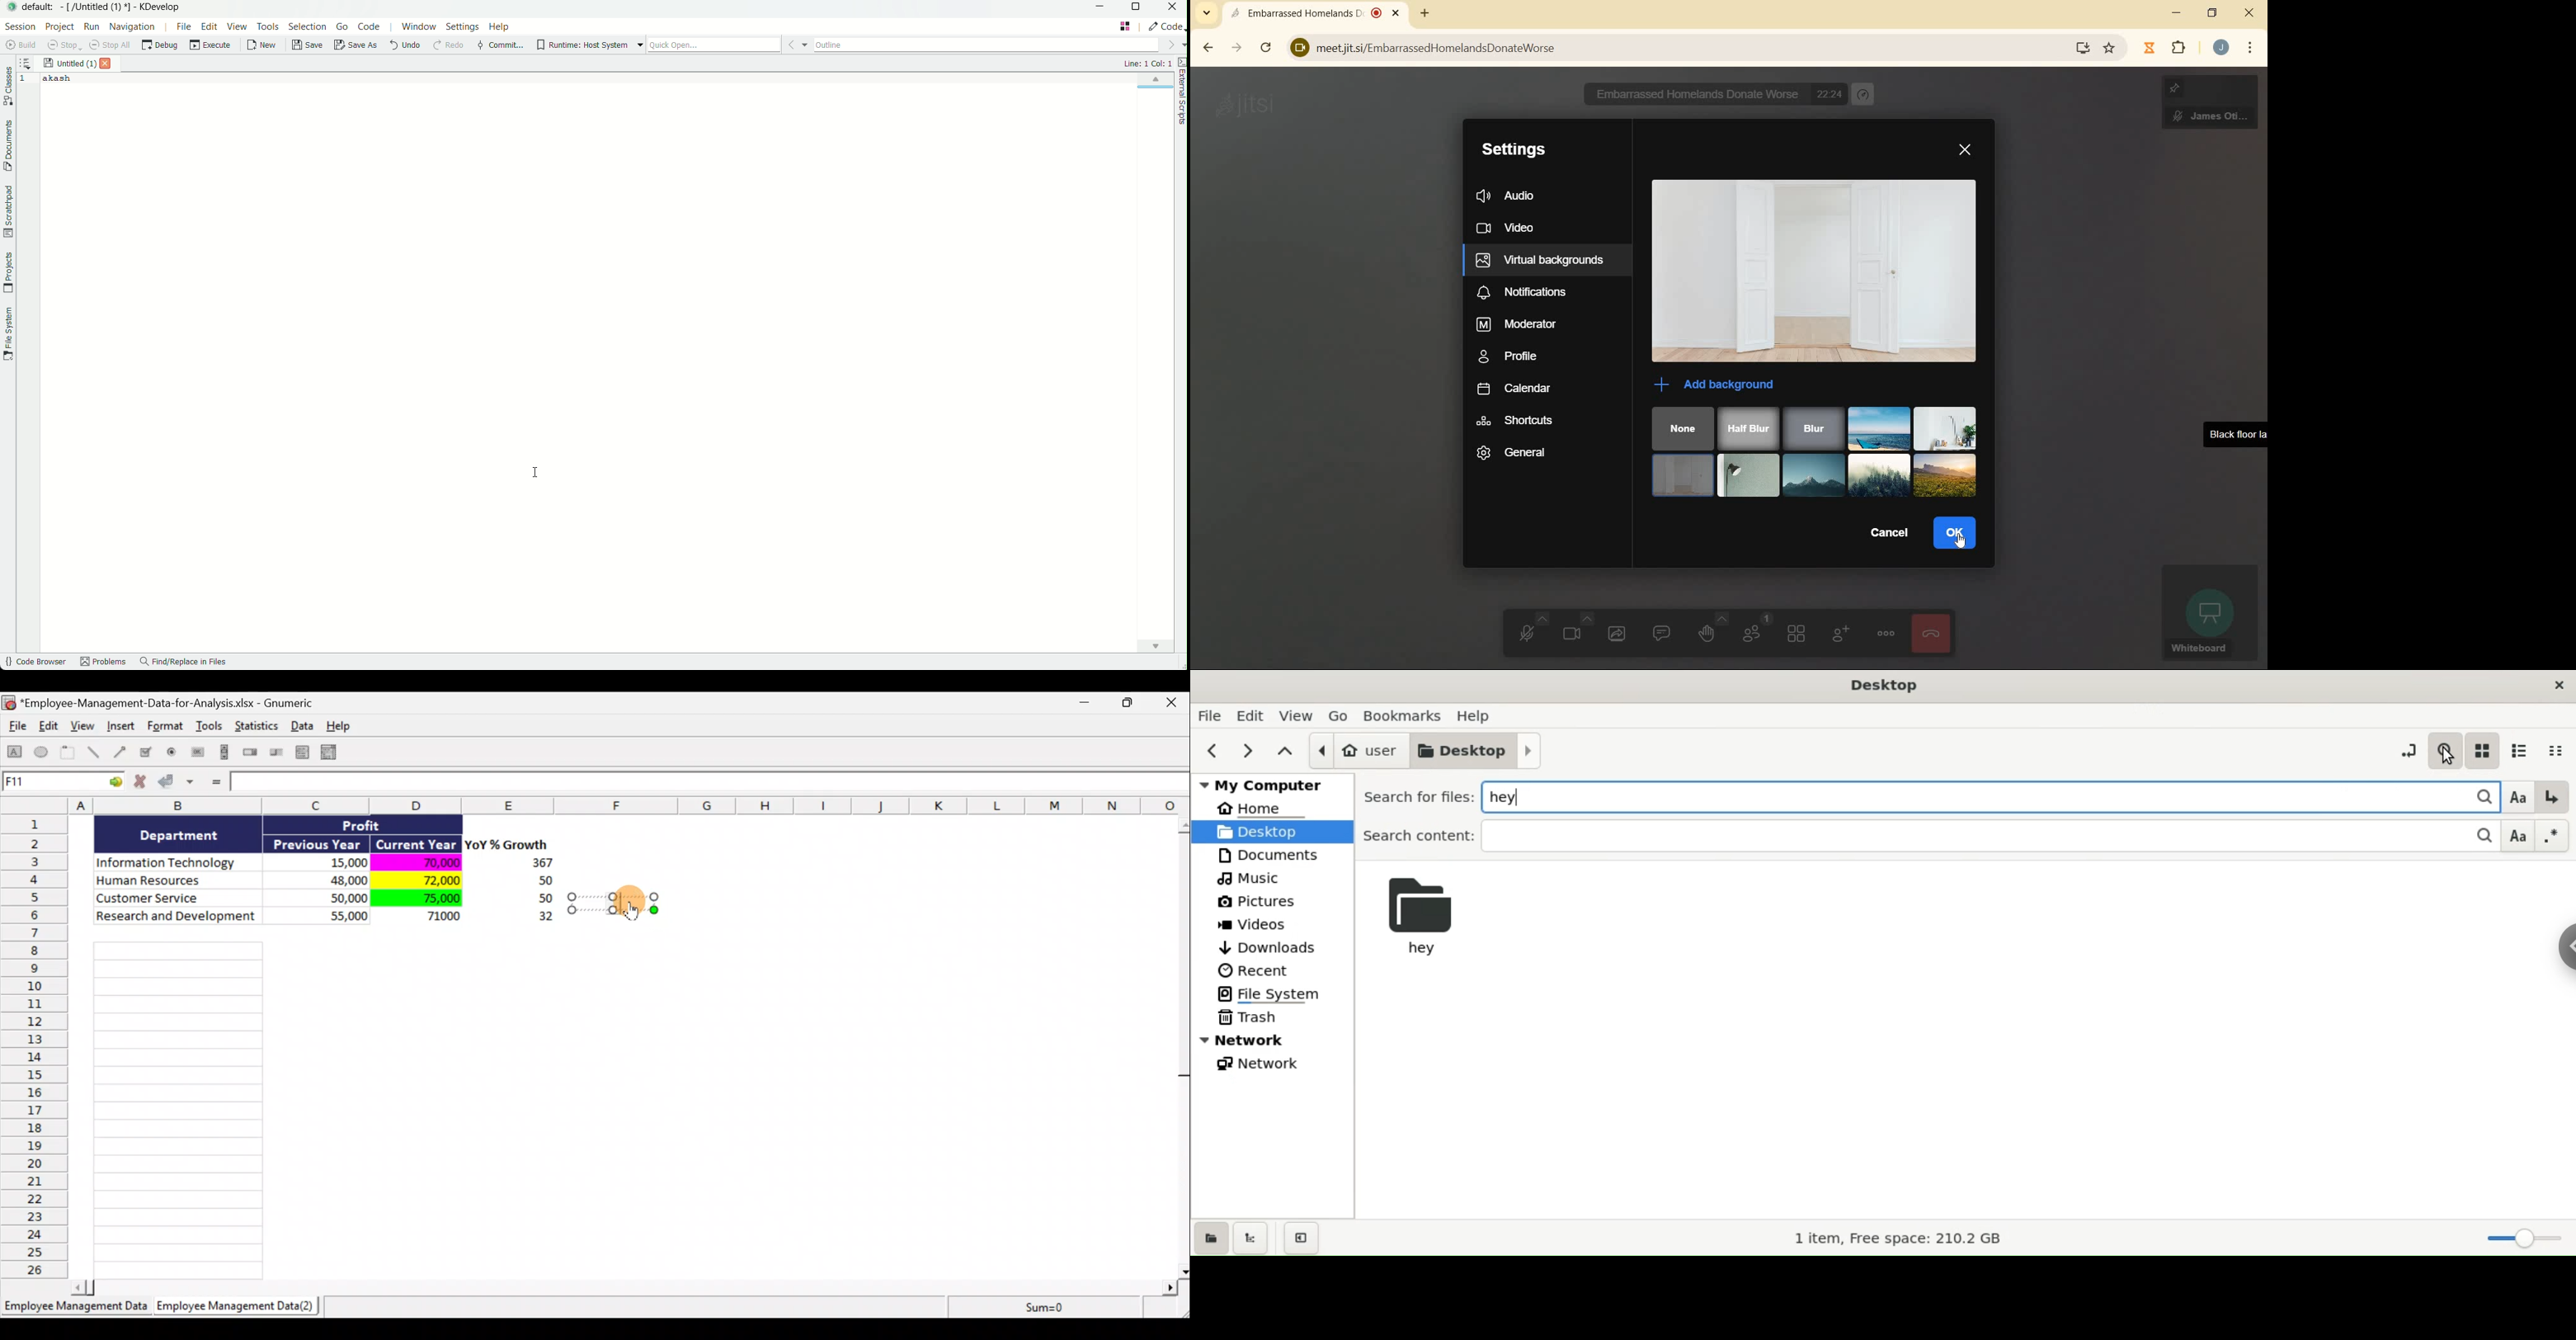 This screenshot has height=1344, width=2576. What do you see at coordinates (2249, 13) in the screenshot?
I see `close` at bounding box center [2249, 13].